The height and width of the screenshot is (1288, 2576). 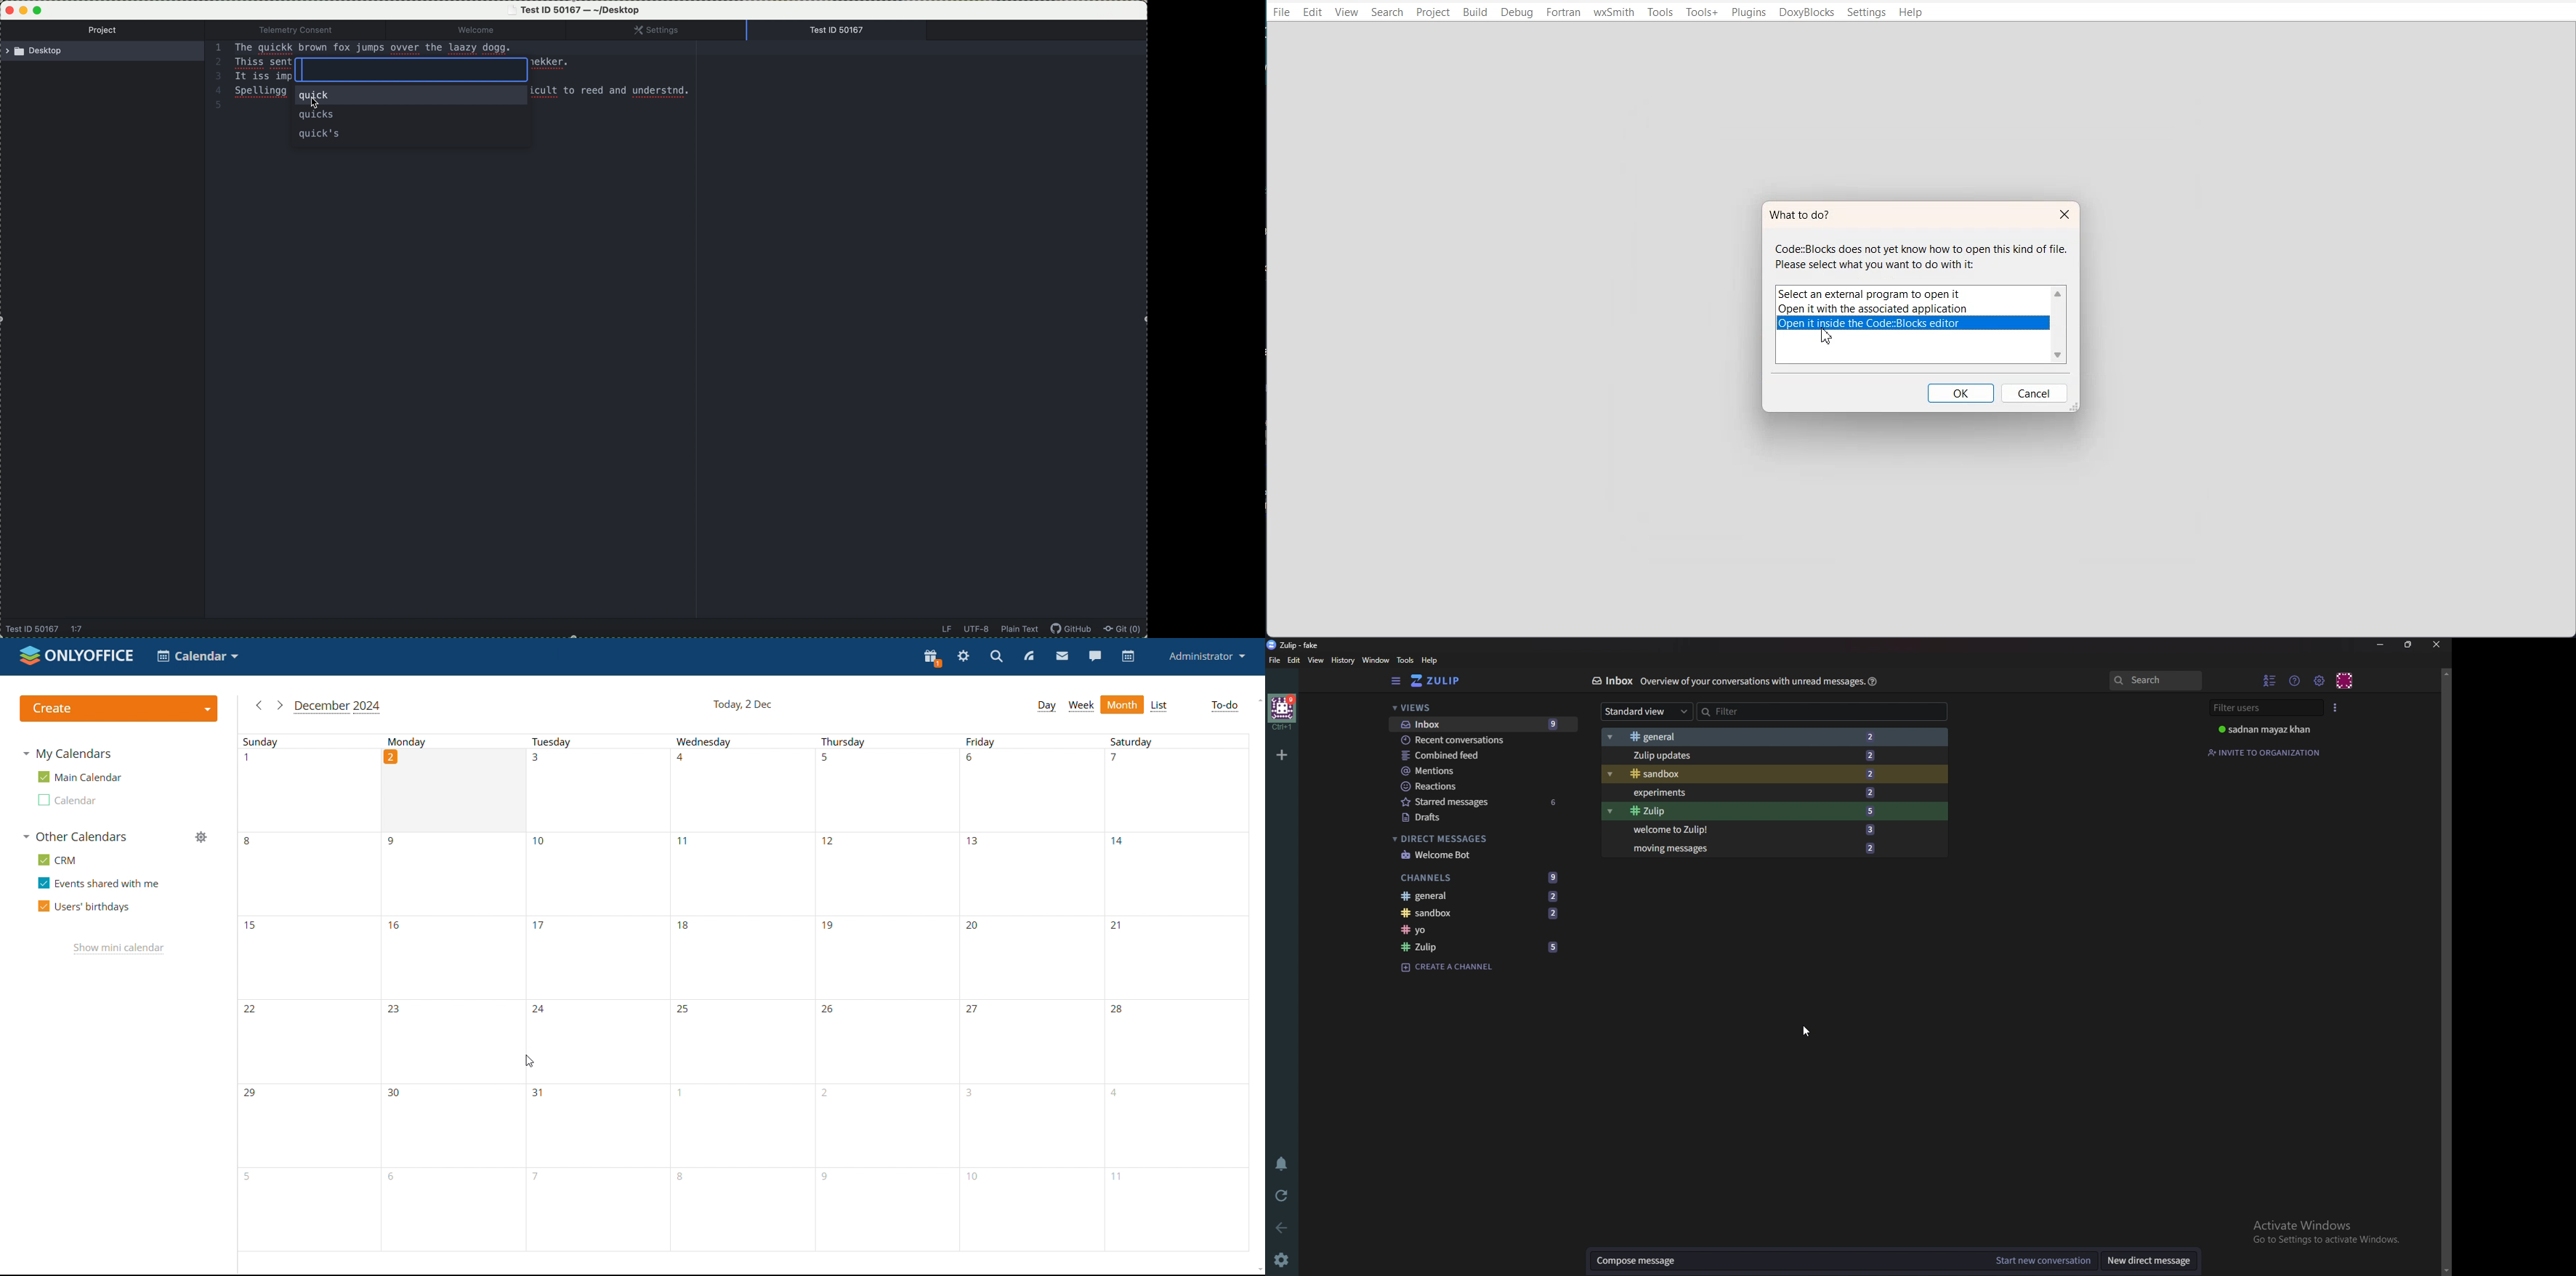 What do you see at coordinates (1397, 681) in the screenshot?
I see `Hide left sidebar` at bounding box center [1397, 681].